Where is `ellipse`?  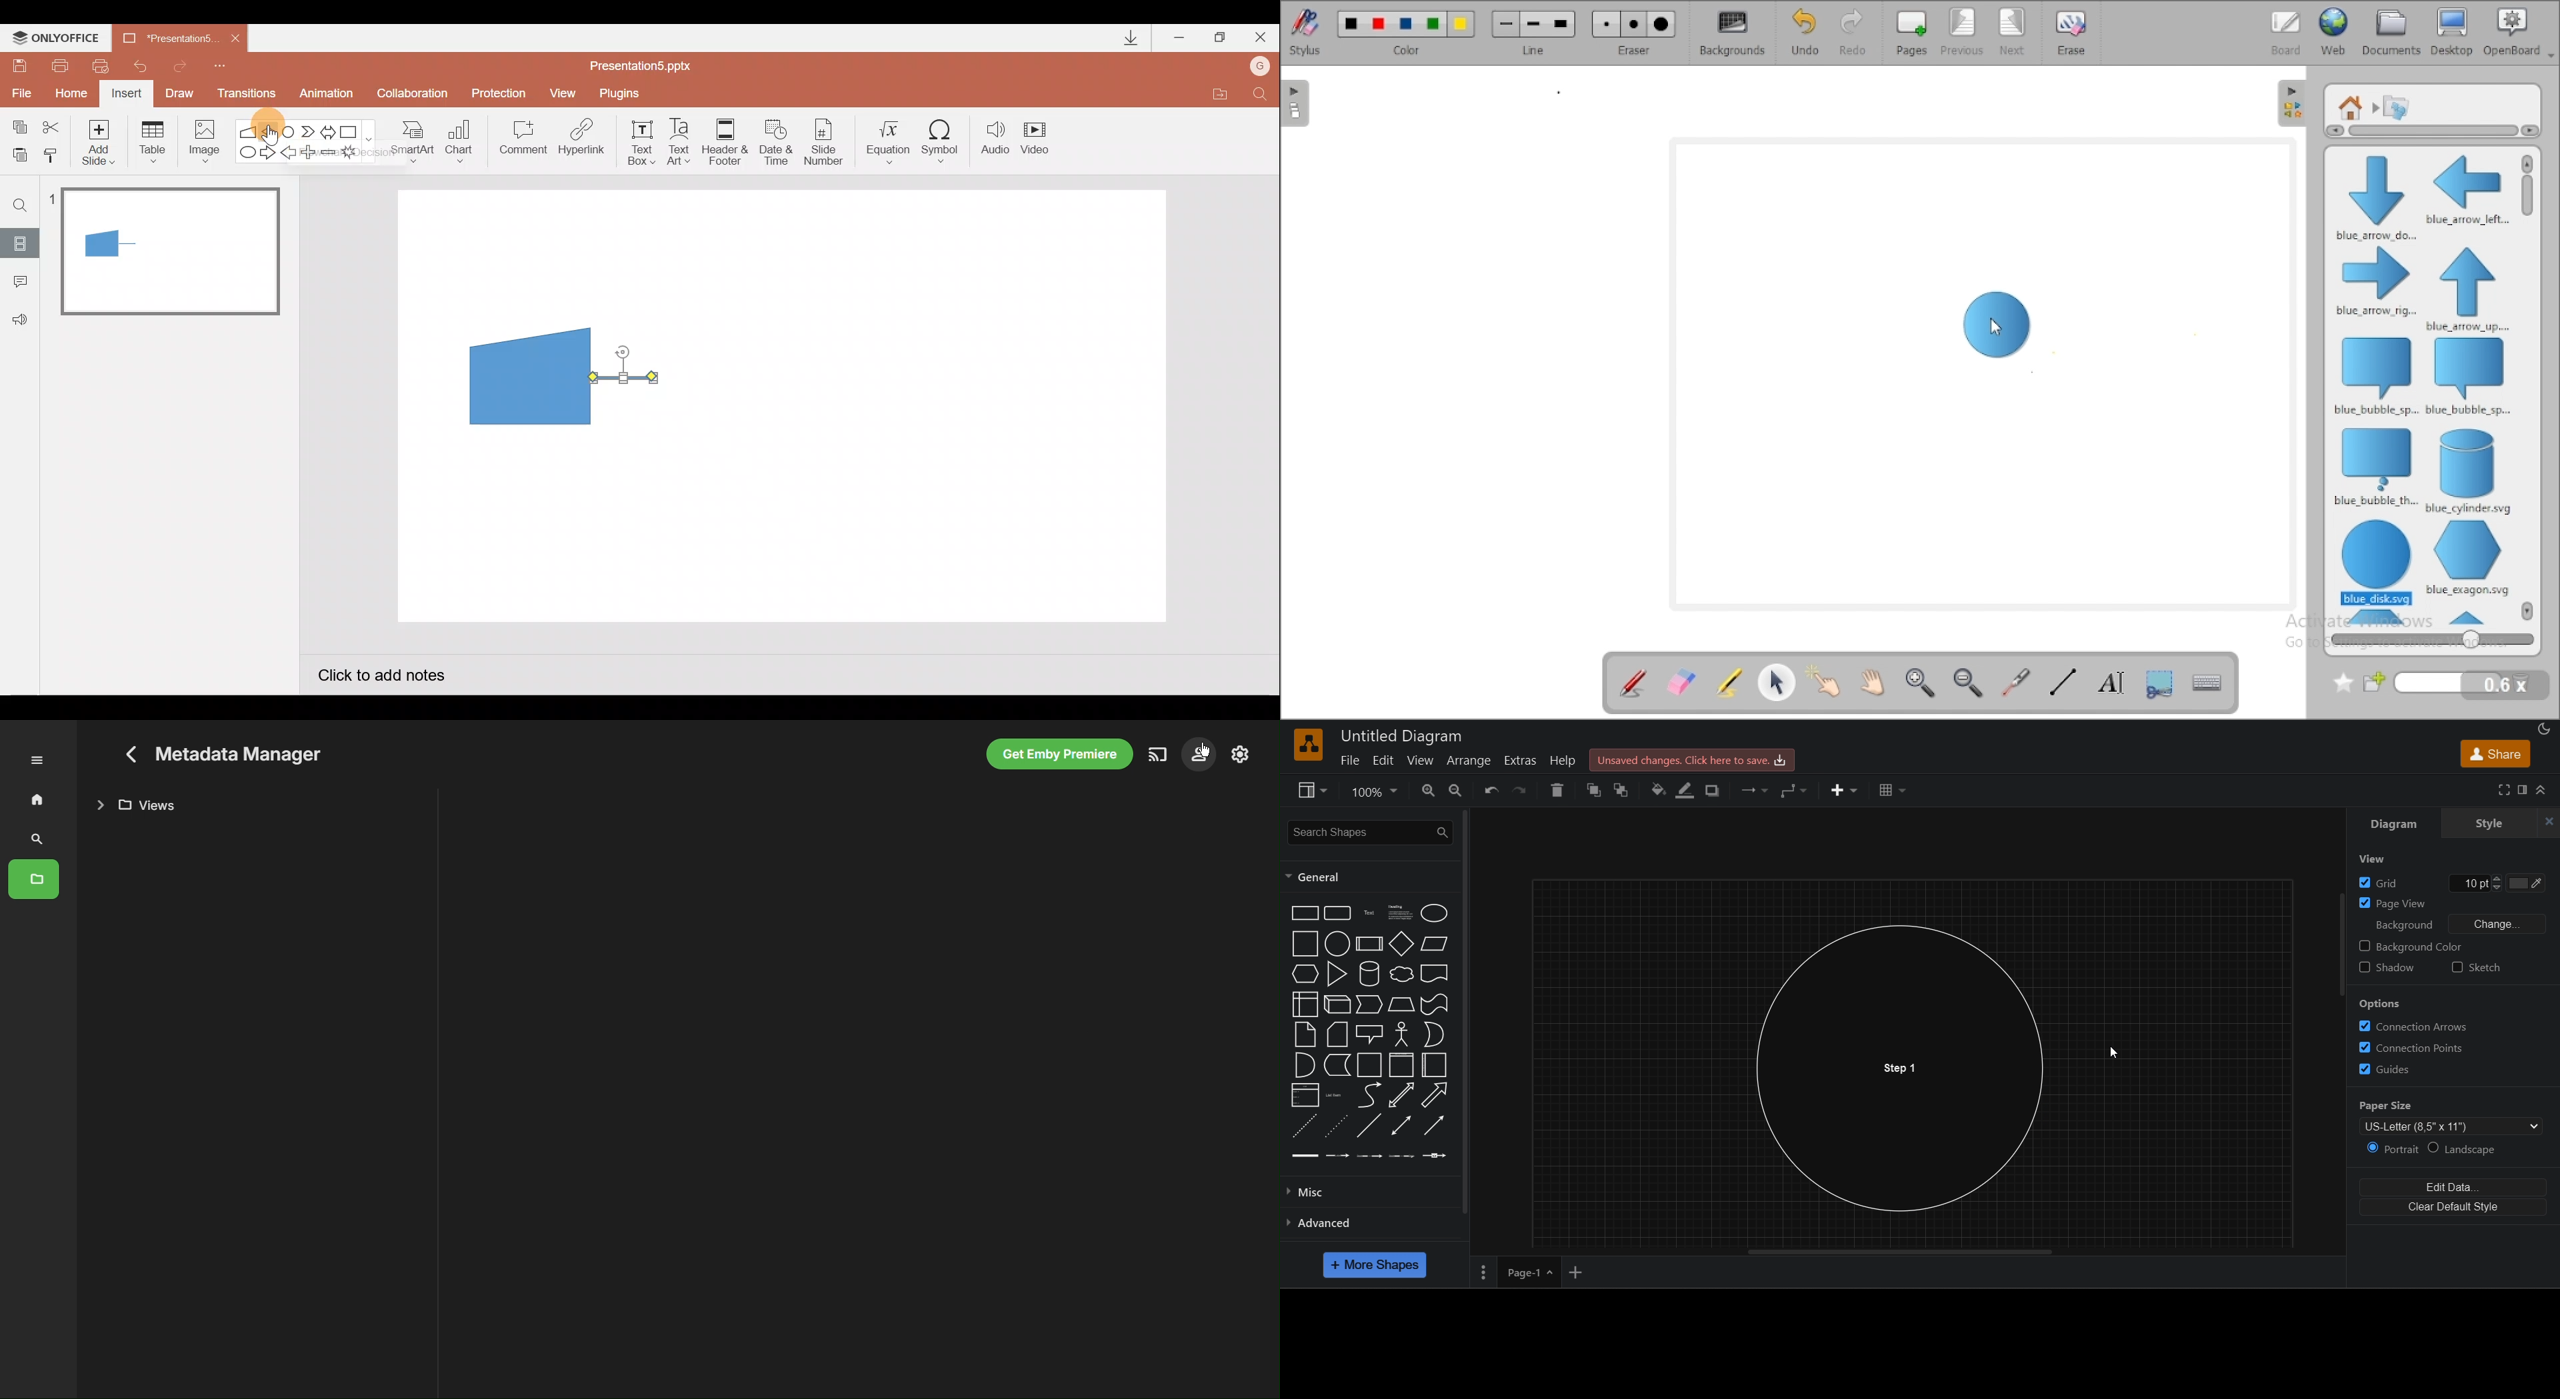 ellipse is located at coordinates (1436, 913).